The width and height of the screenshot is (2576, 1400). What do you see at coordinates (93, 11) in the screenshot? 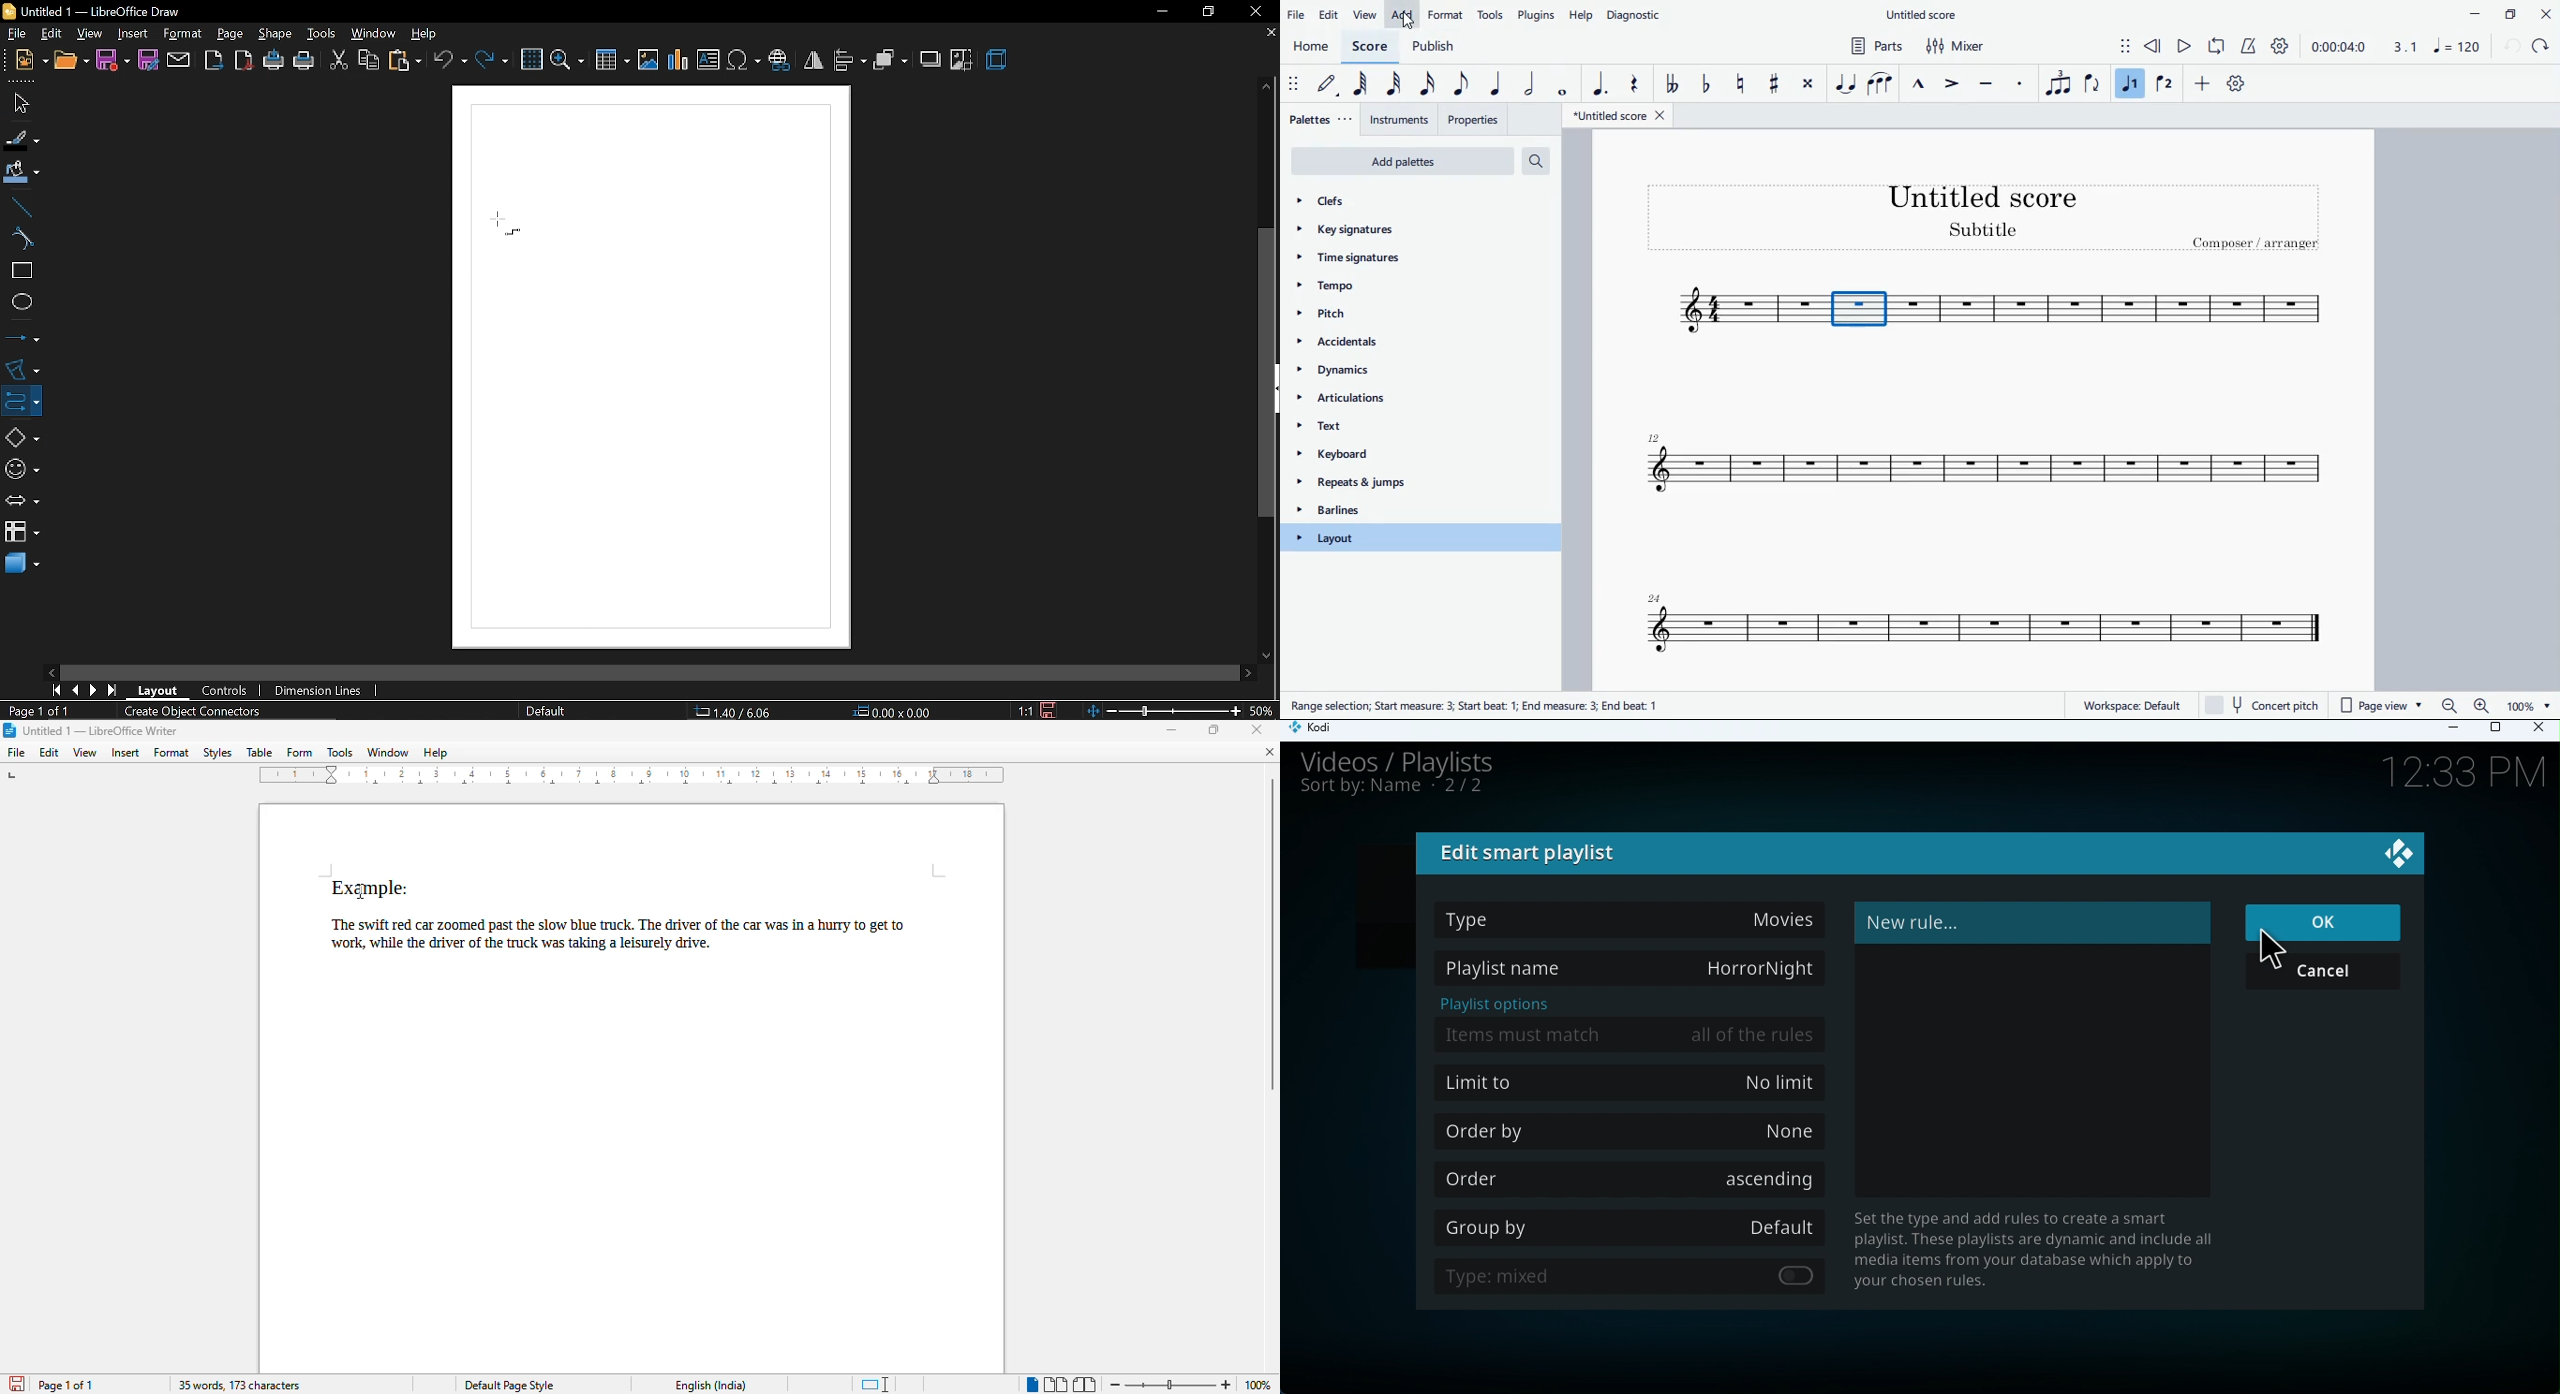
I see `Untitled 1 - LibreOffice Draw` at bounding box center [93, 11].